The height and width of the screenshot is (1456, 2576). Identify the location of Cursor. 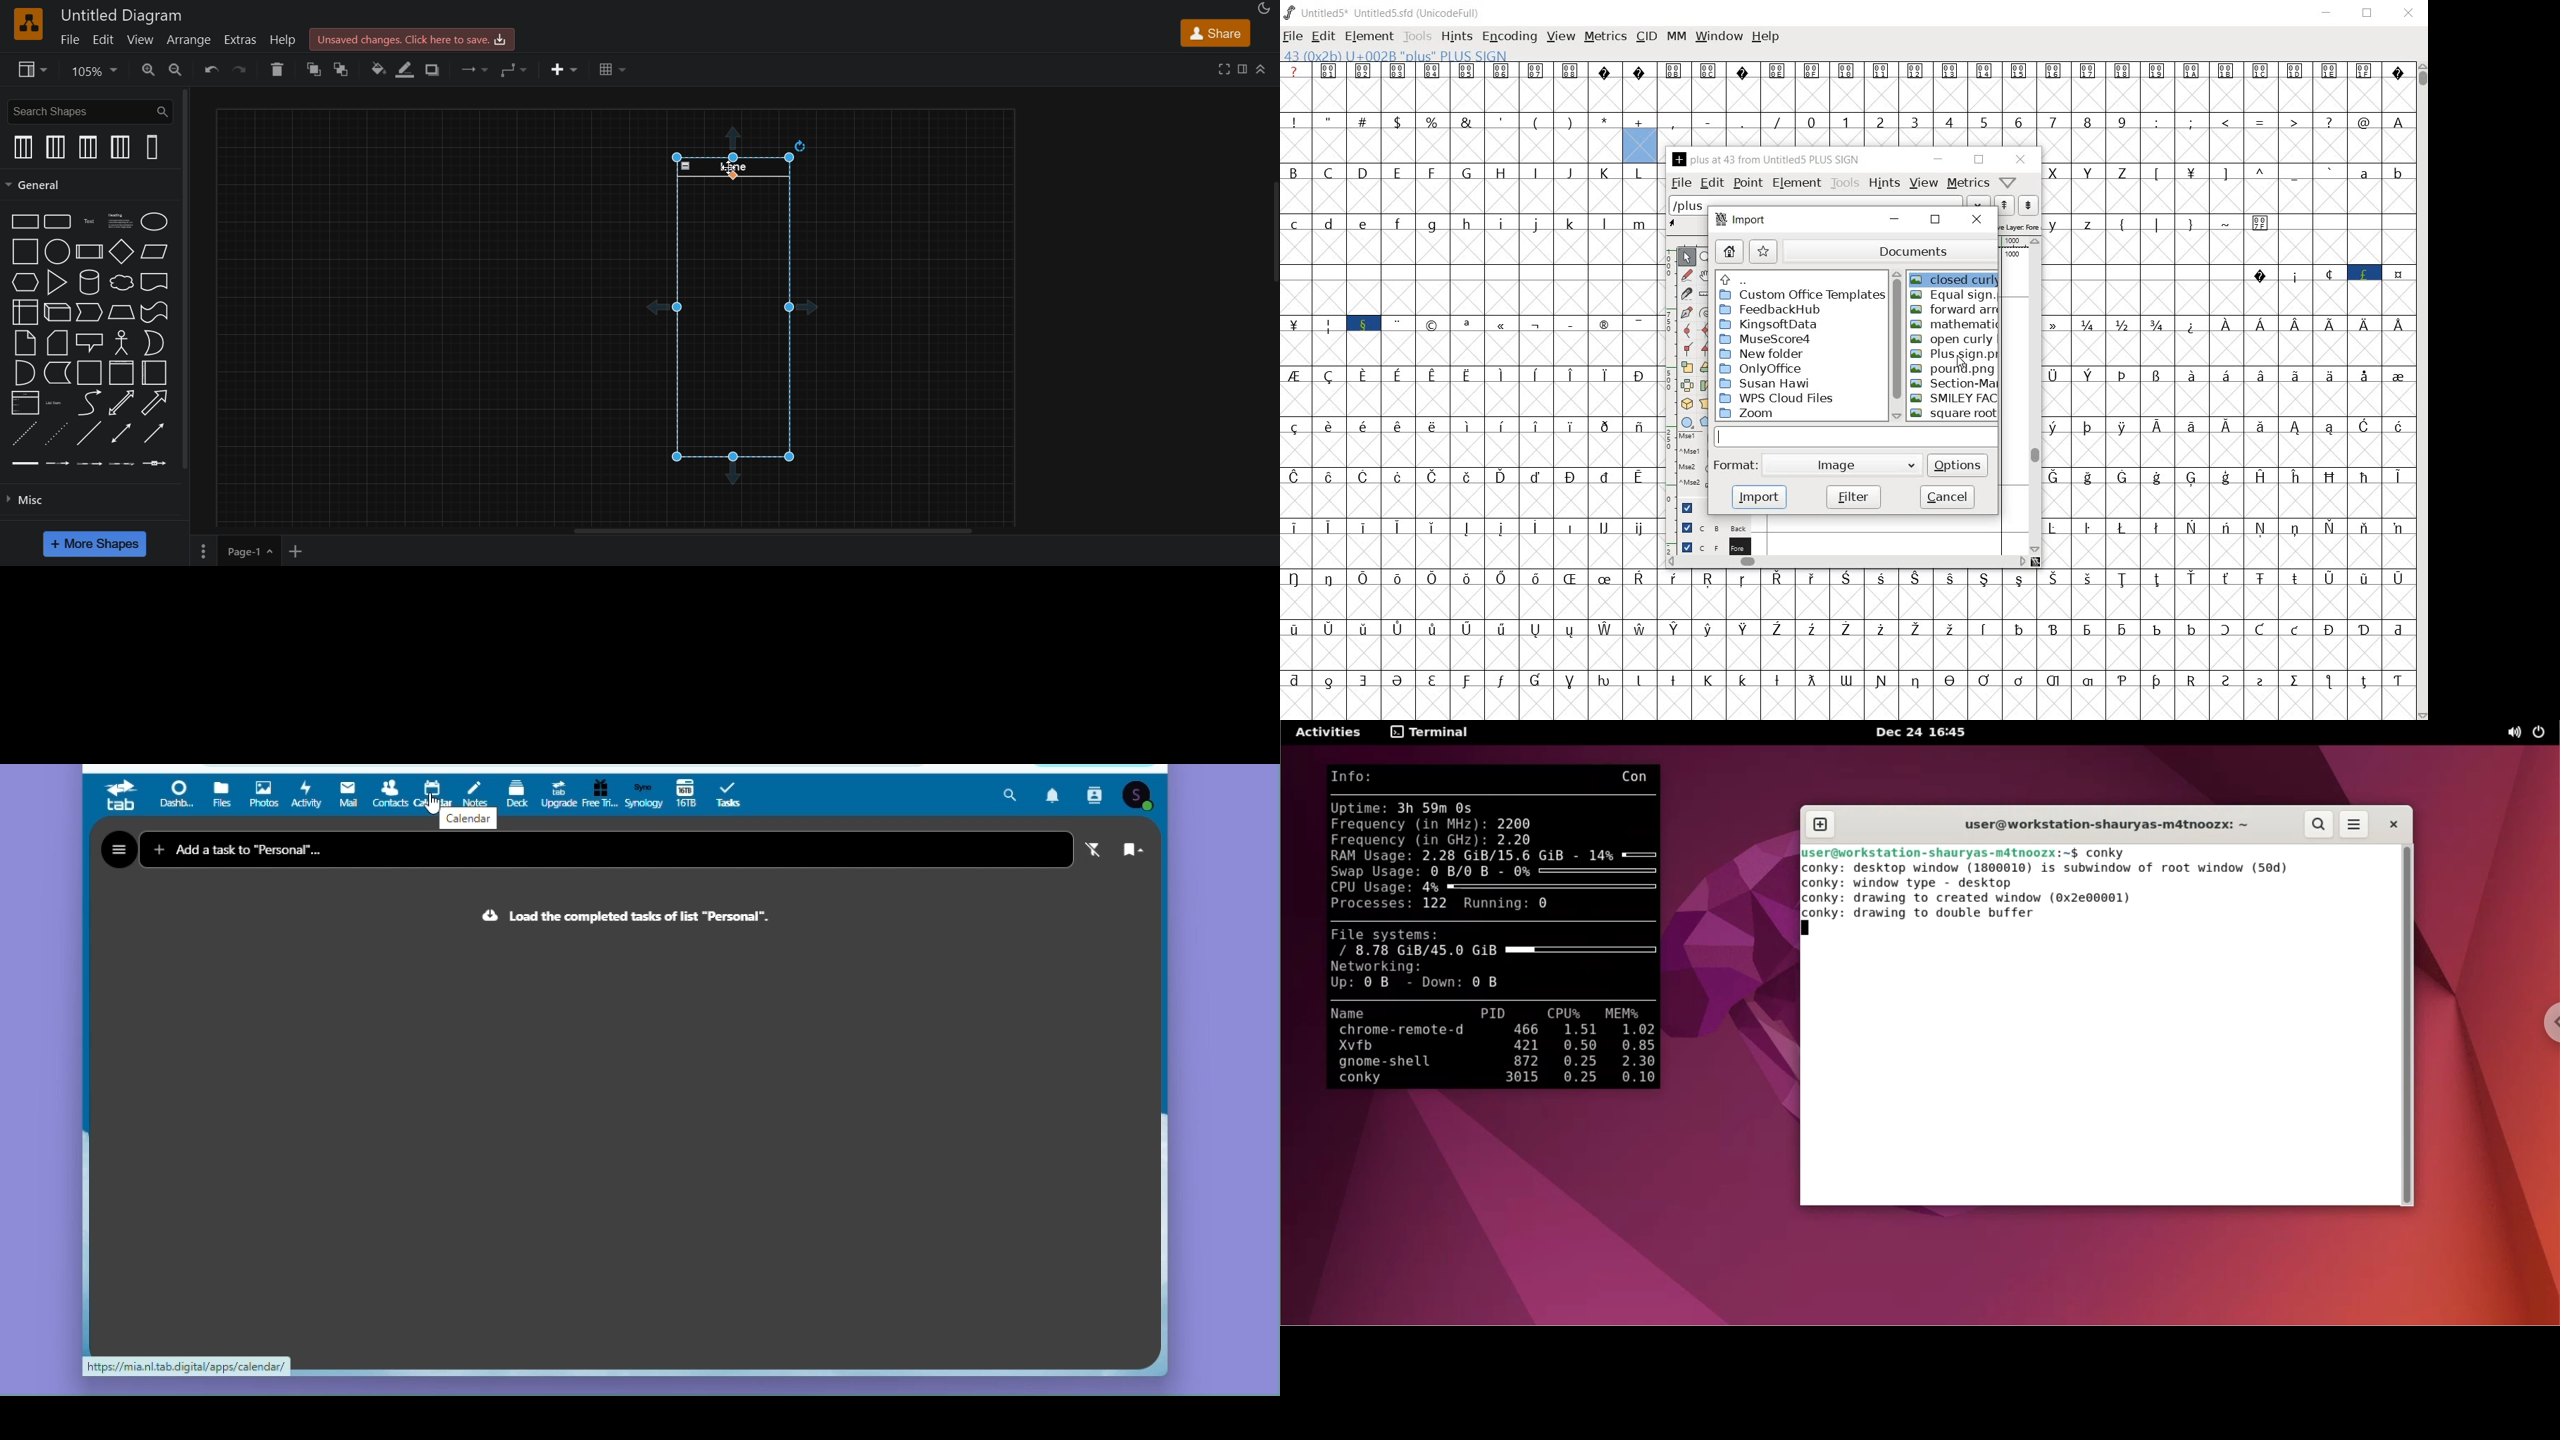
(432, 803).